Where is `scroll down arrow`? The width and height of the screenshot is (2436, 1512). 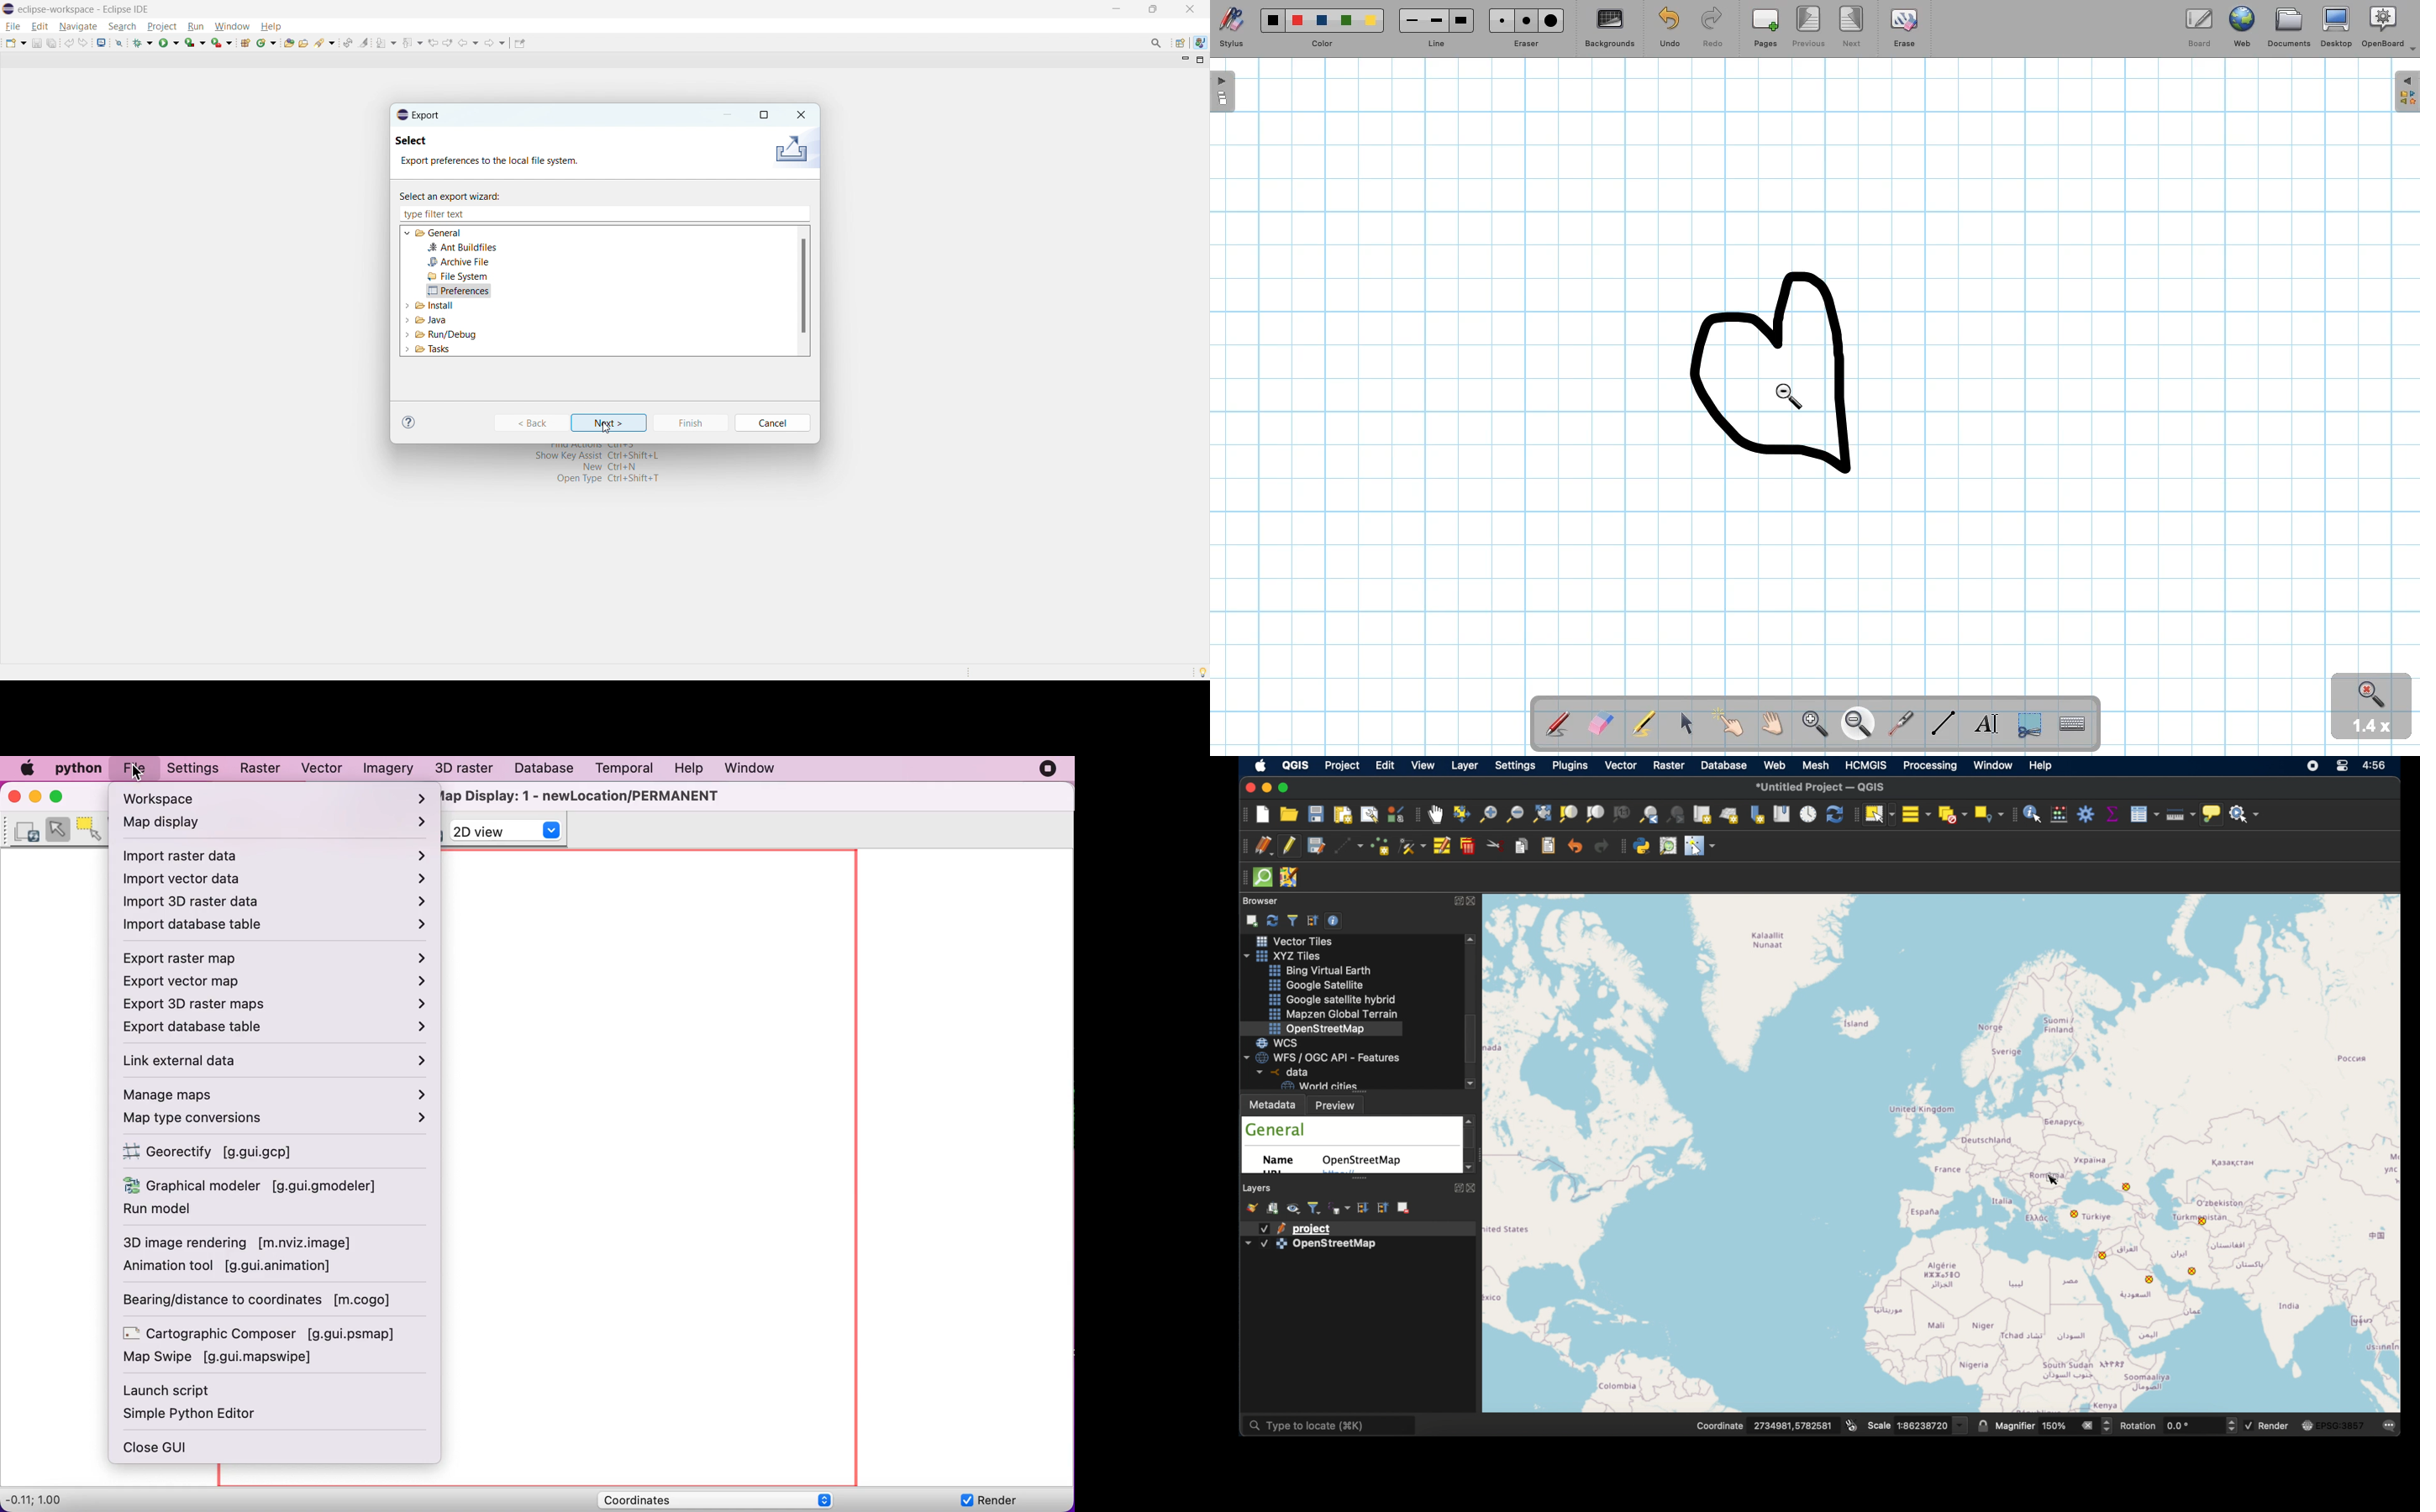 scroll down arrow is located at coordinates (1466, 1169).